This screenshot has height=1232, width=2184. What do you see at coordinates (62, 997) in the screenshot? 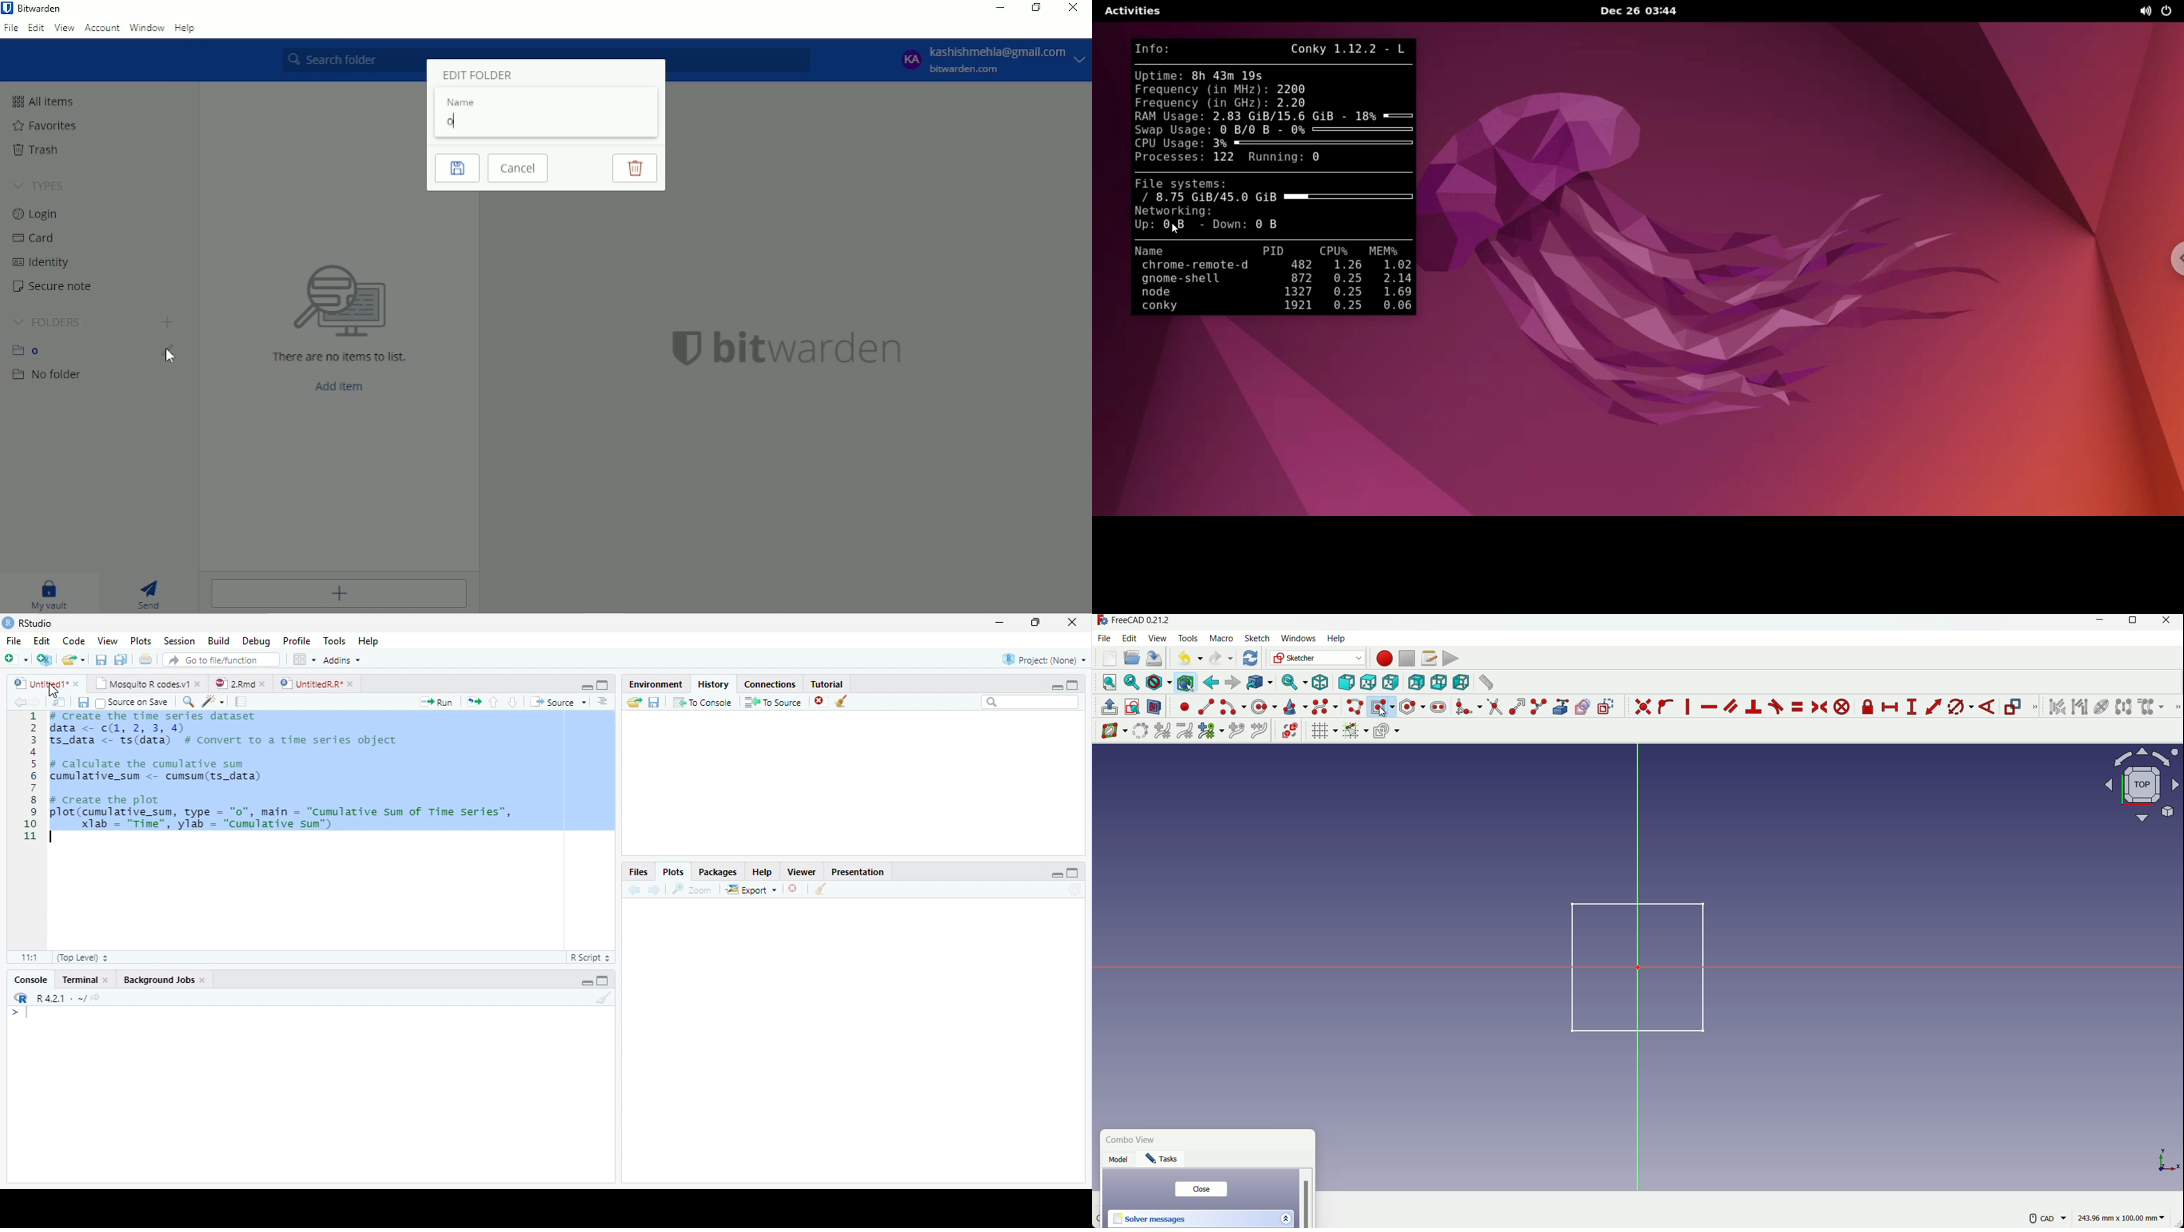
I see `R 4.0.1` at bounding box center [62, 997].